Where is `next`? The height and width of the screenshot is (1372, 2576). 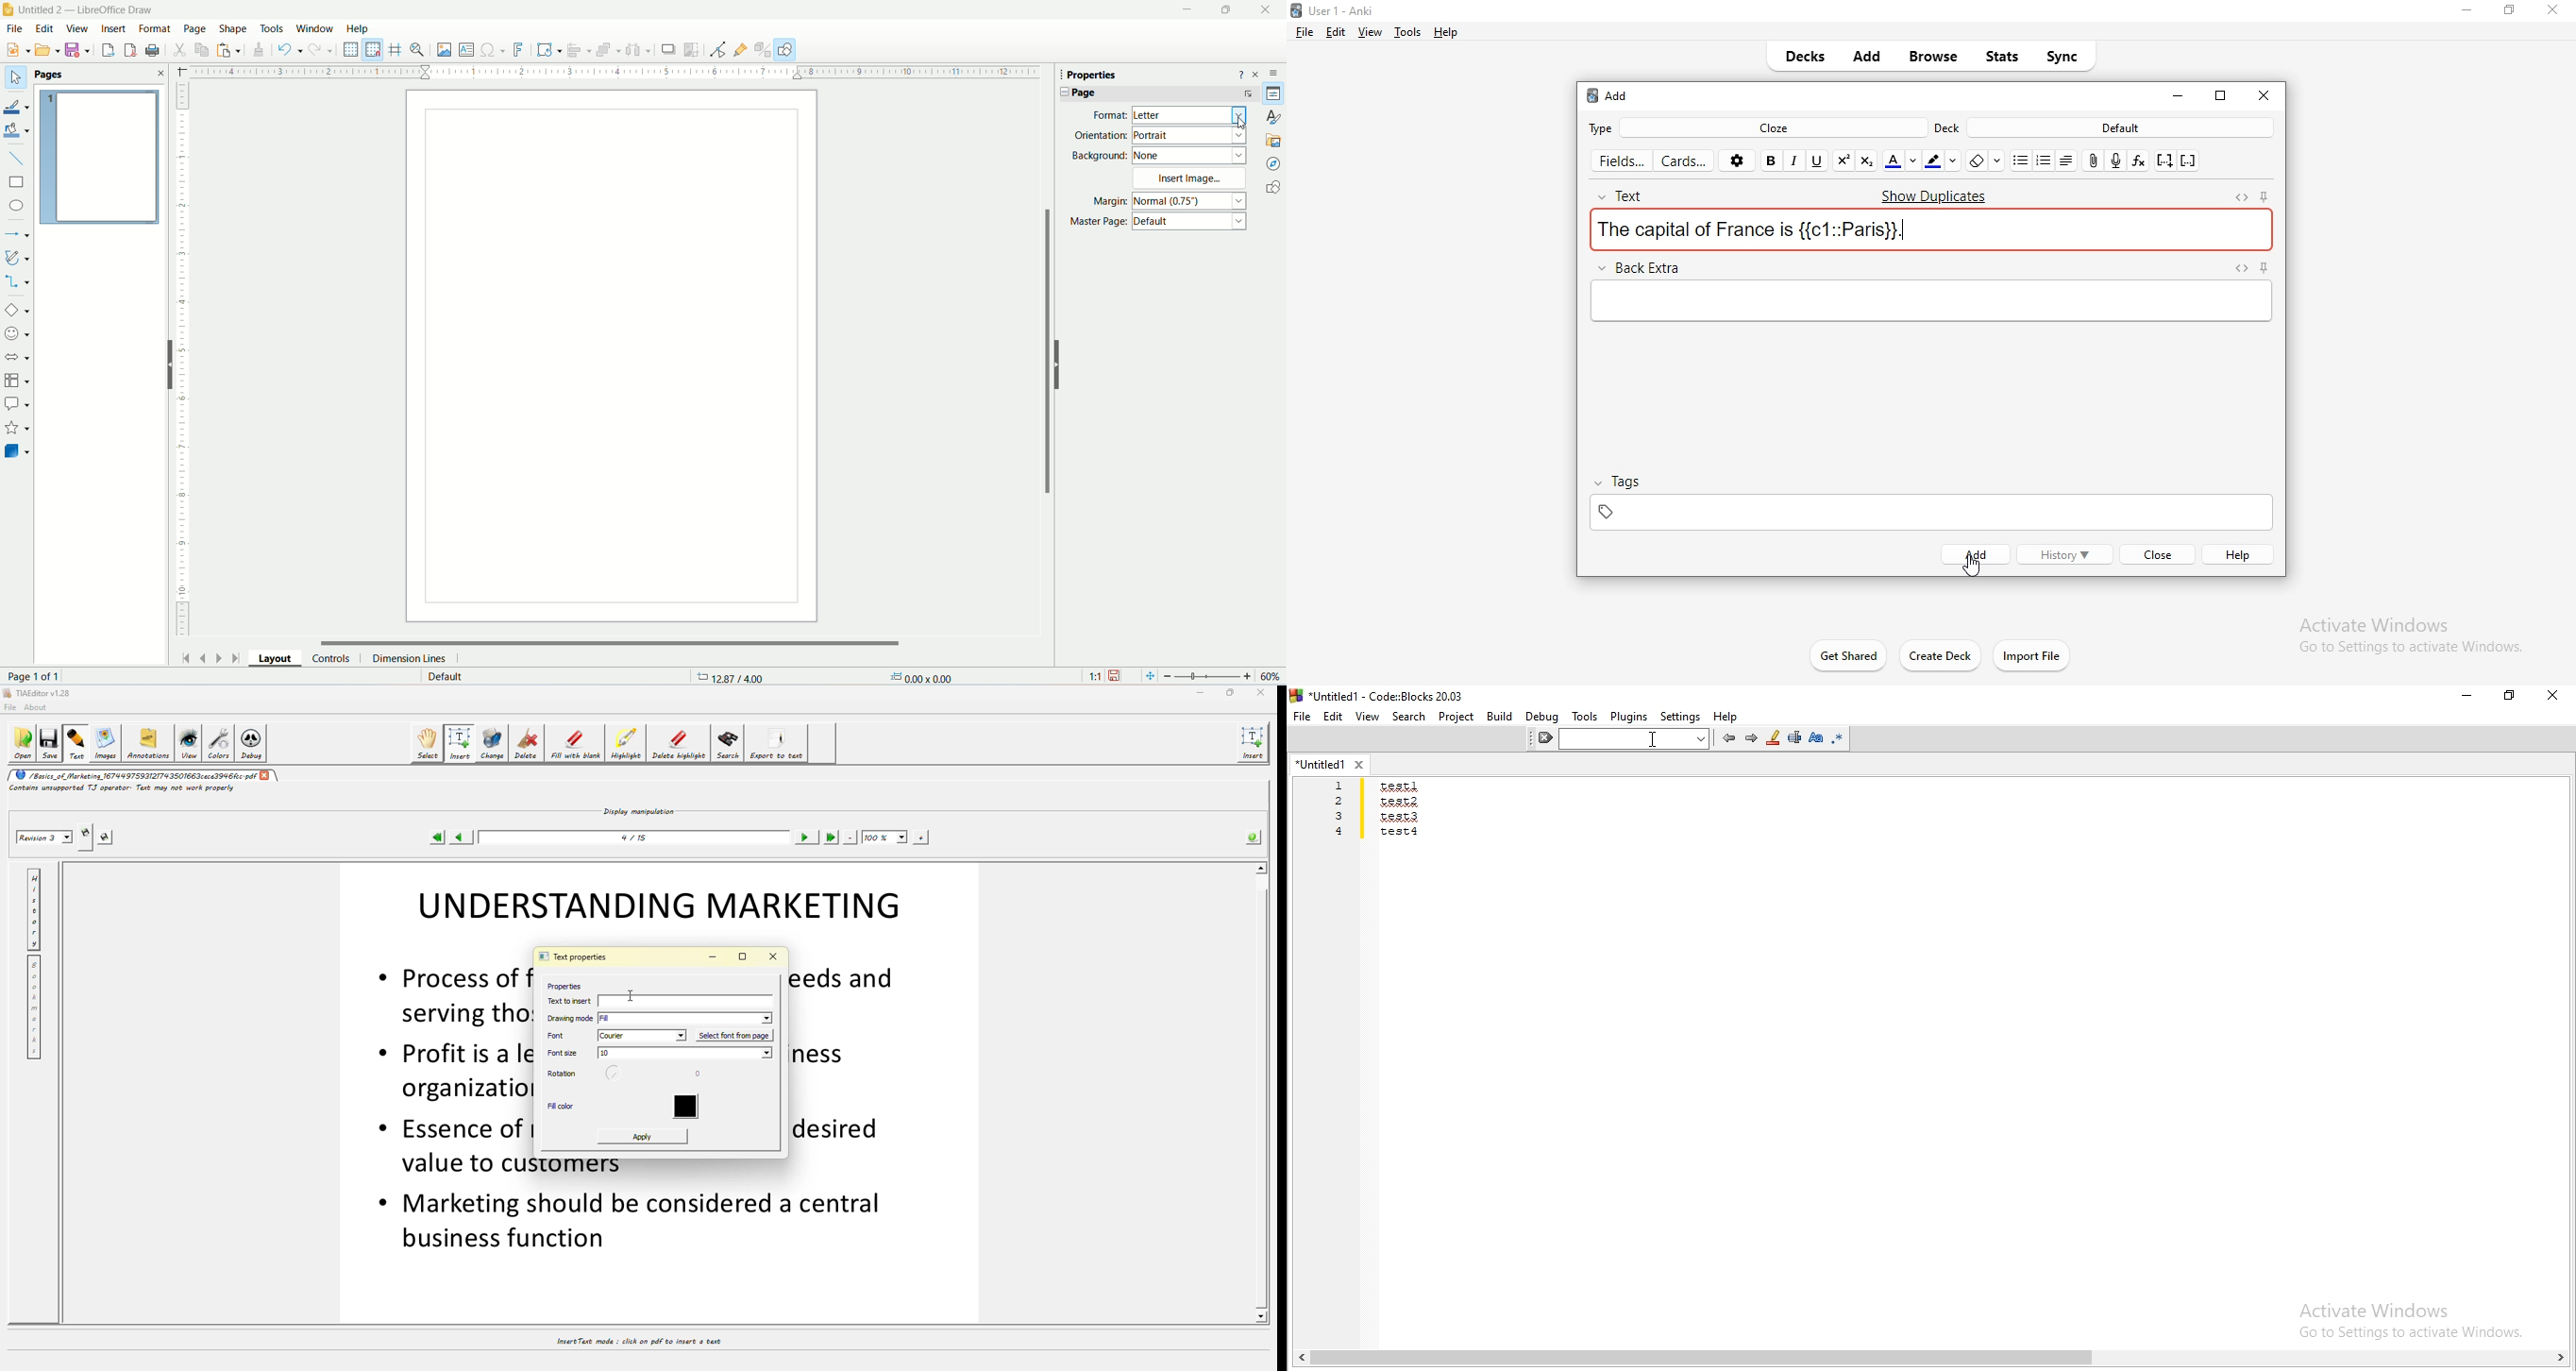 next is located at coordinates (1751, 737).